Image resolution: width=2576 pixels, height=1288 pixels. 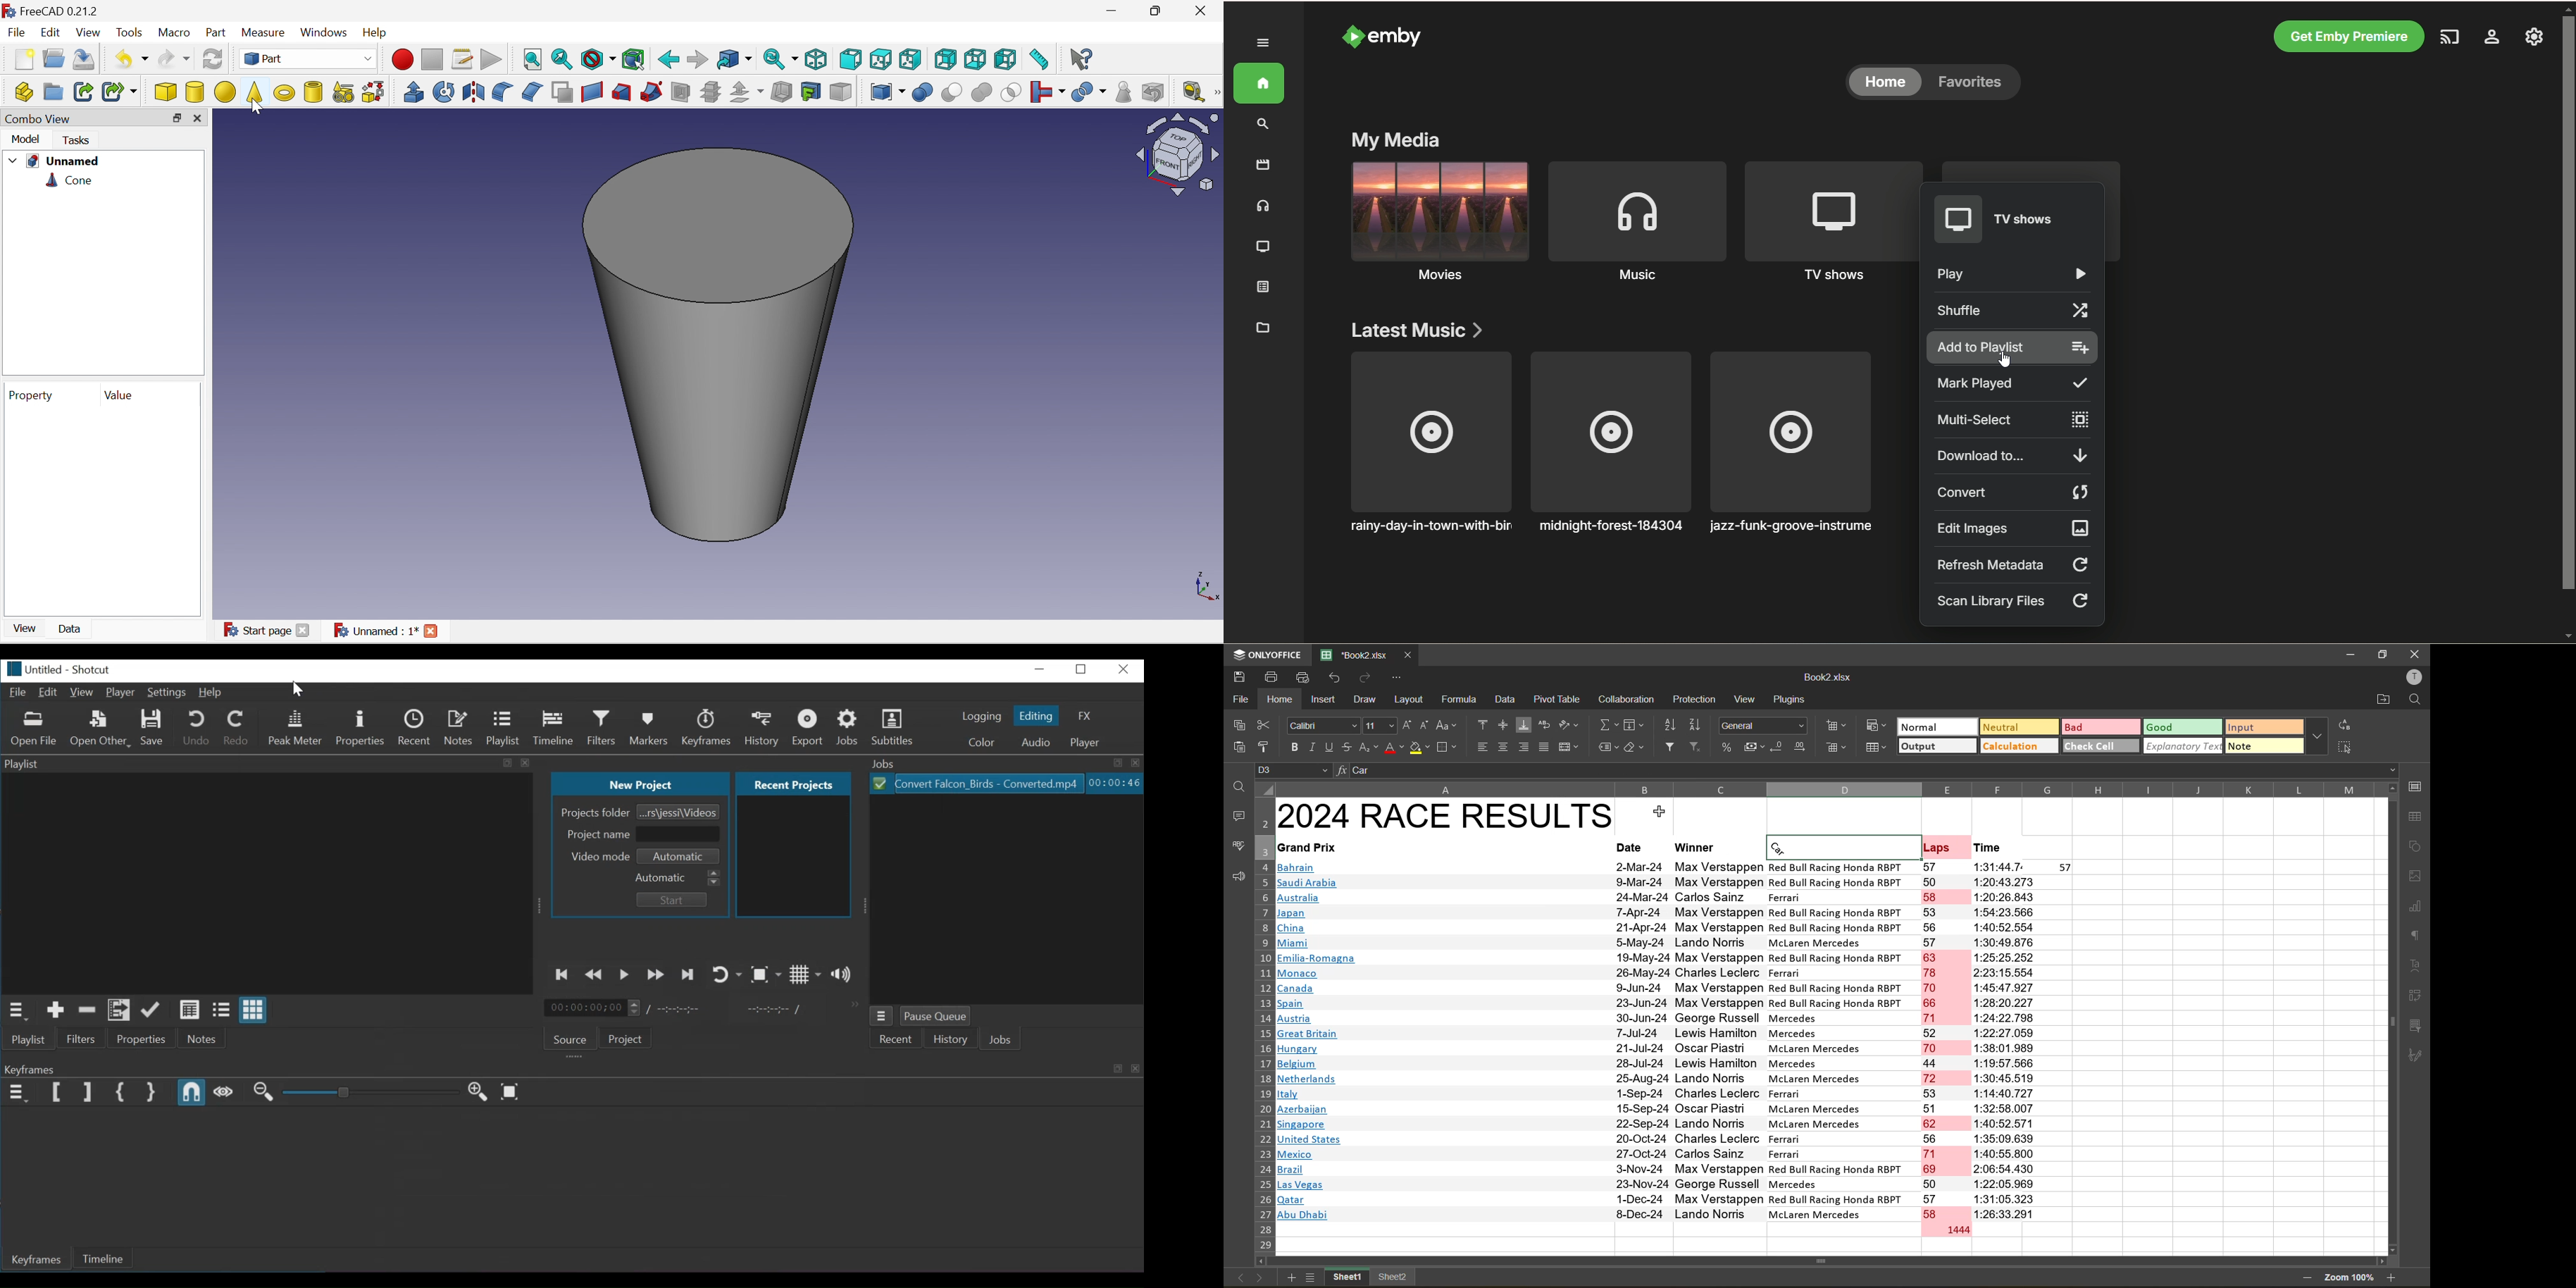 I want to click on Set Filter First, so click(x=58, y=1093).